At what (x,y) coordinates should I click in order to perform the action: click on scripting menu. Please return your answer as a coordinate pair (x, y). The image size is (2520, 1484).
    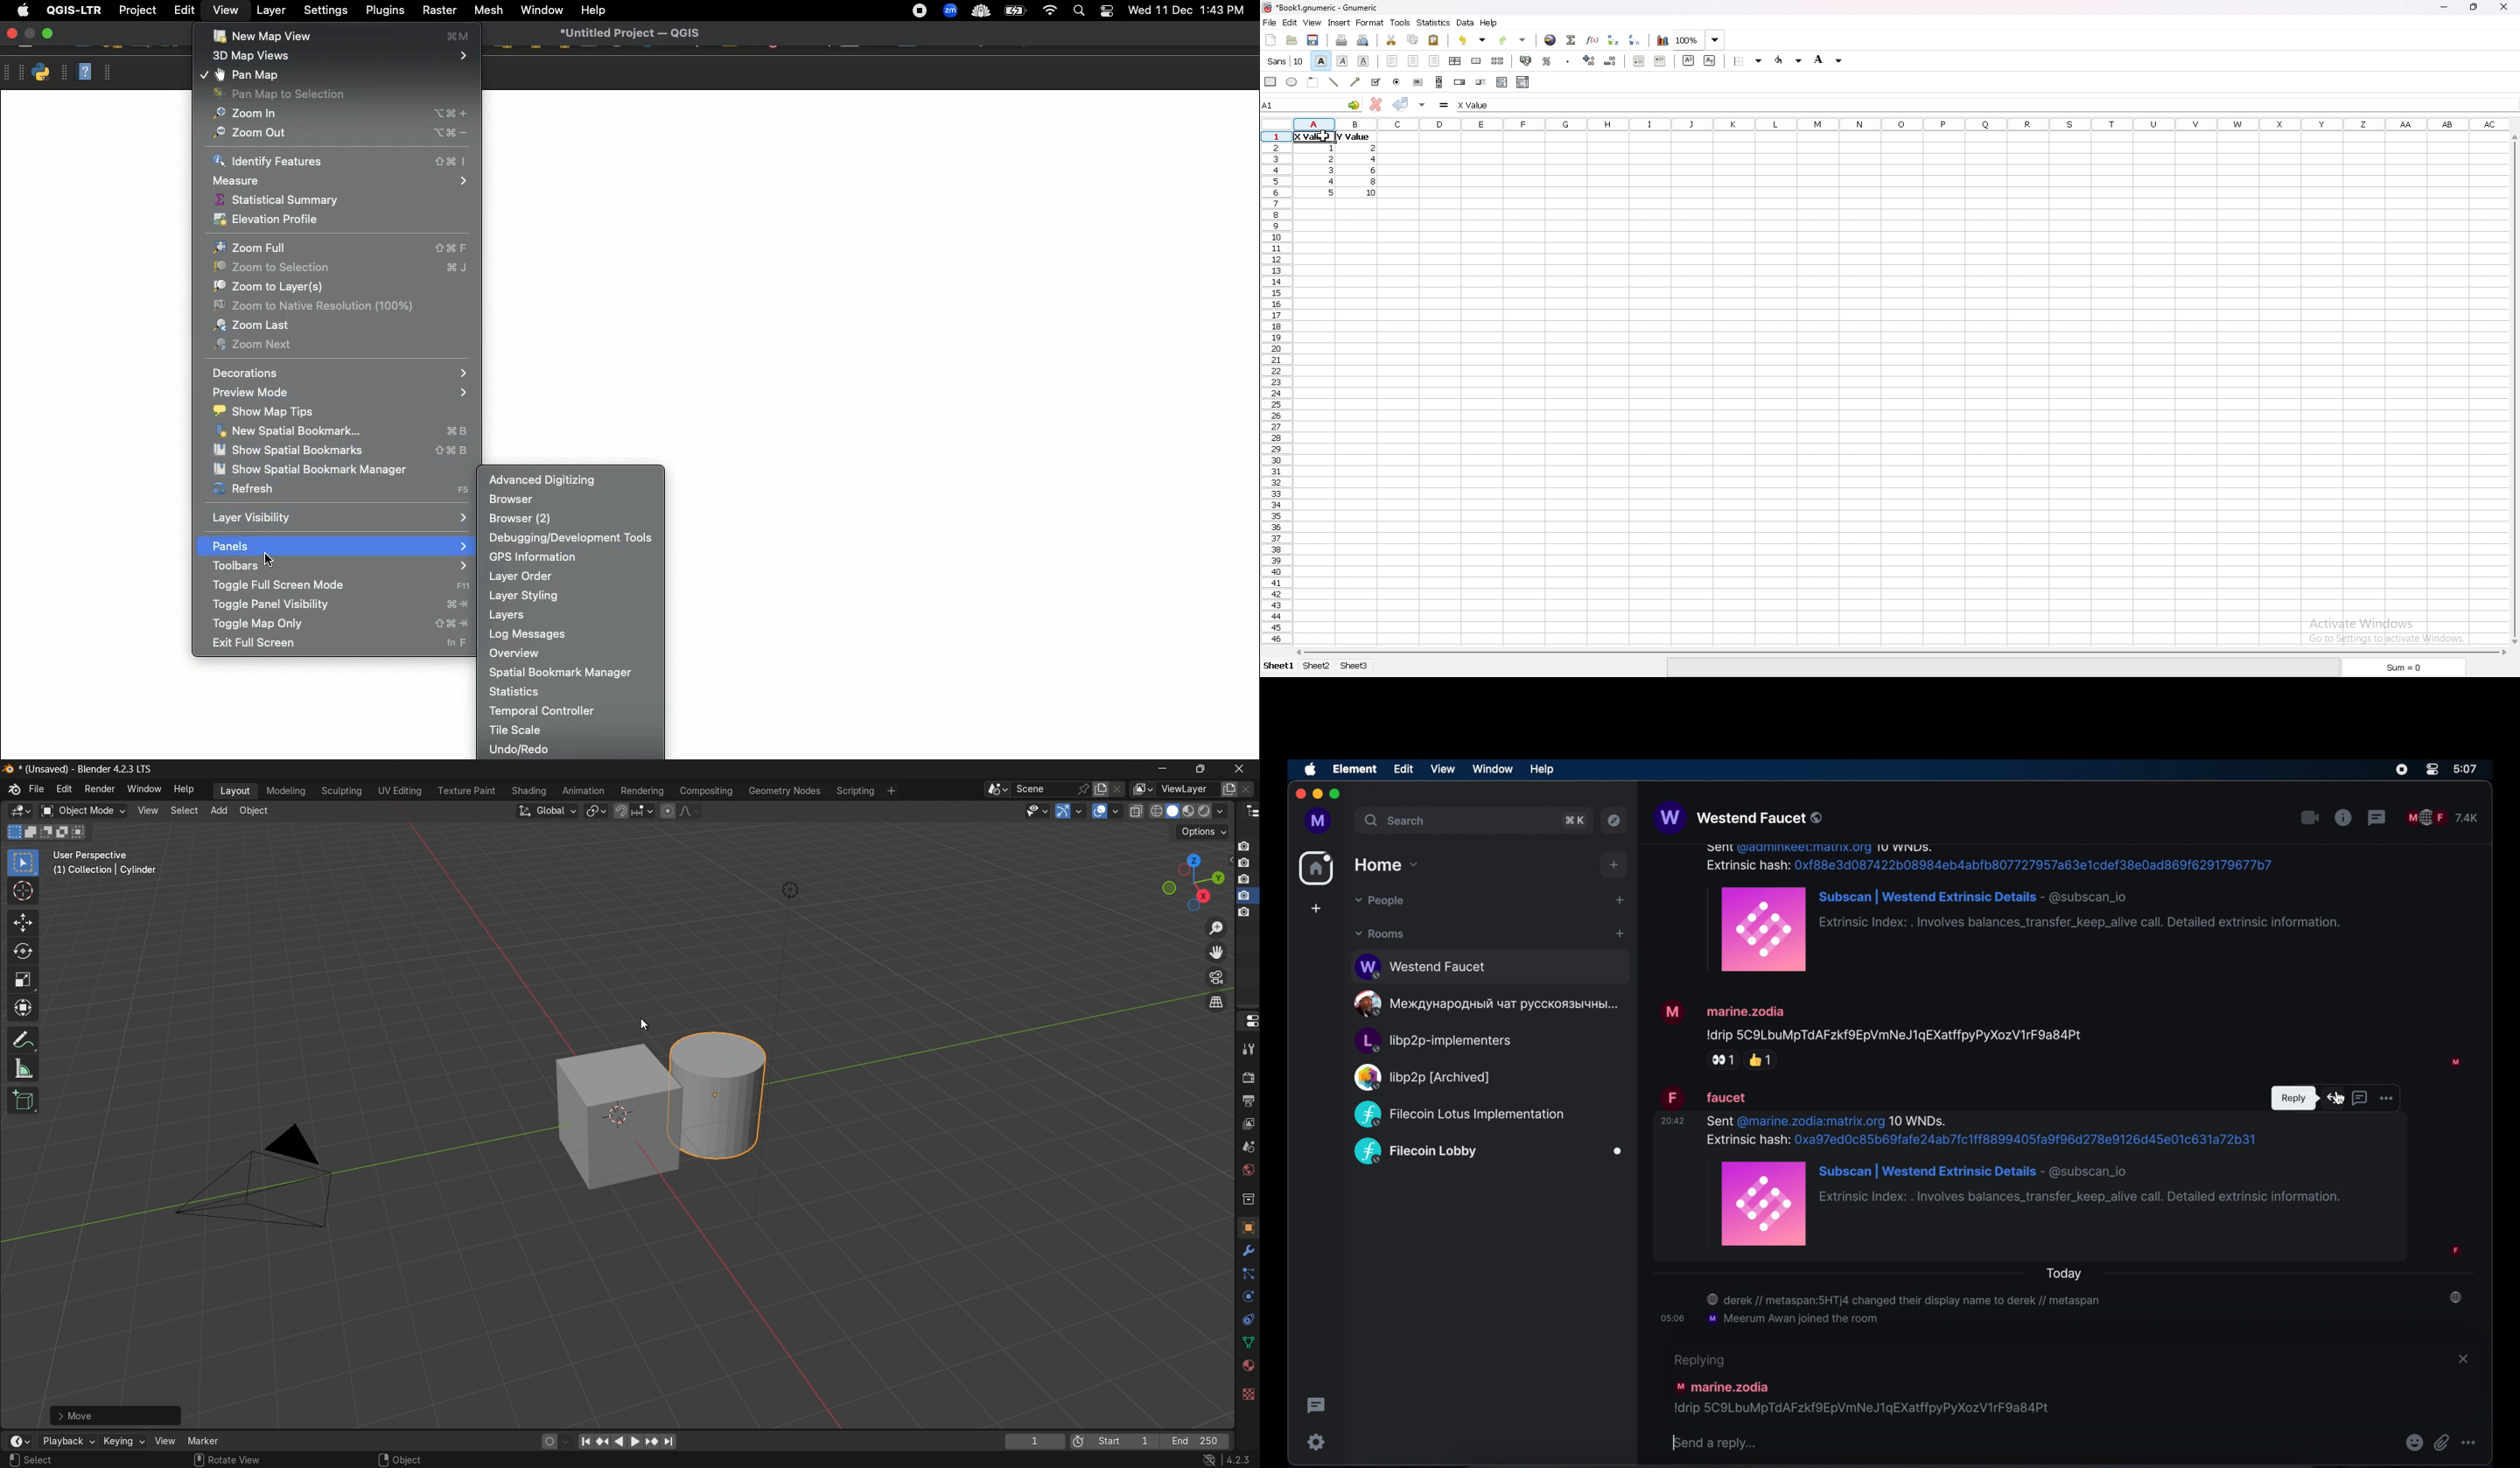
    Looking at the image, I should click on (854, 792).